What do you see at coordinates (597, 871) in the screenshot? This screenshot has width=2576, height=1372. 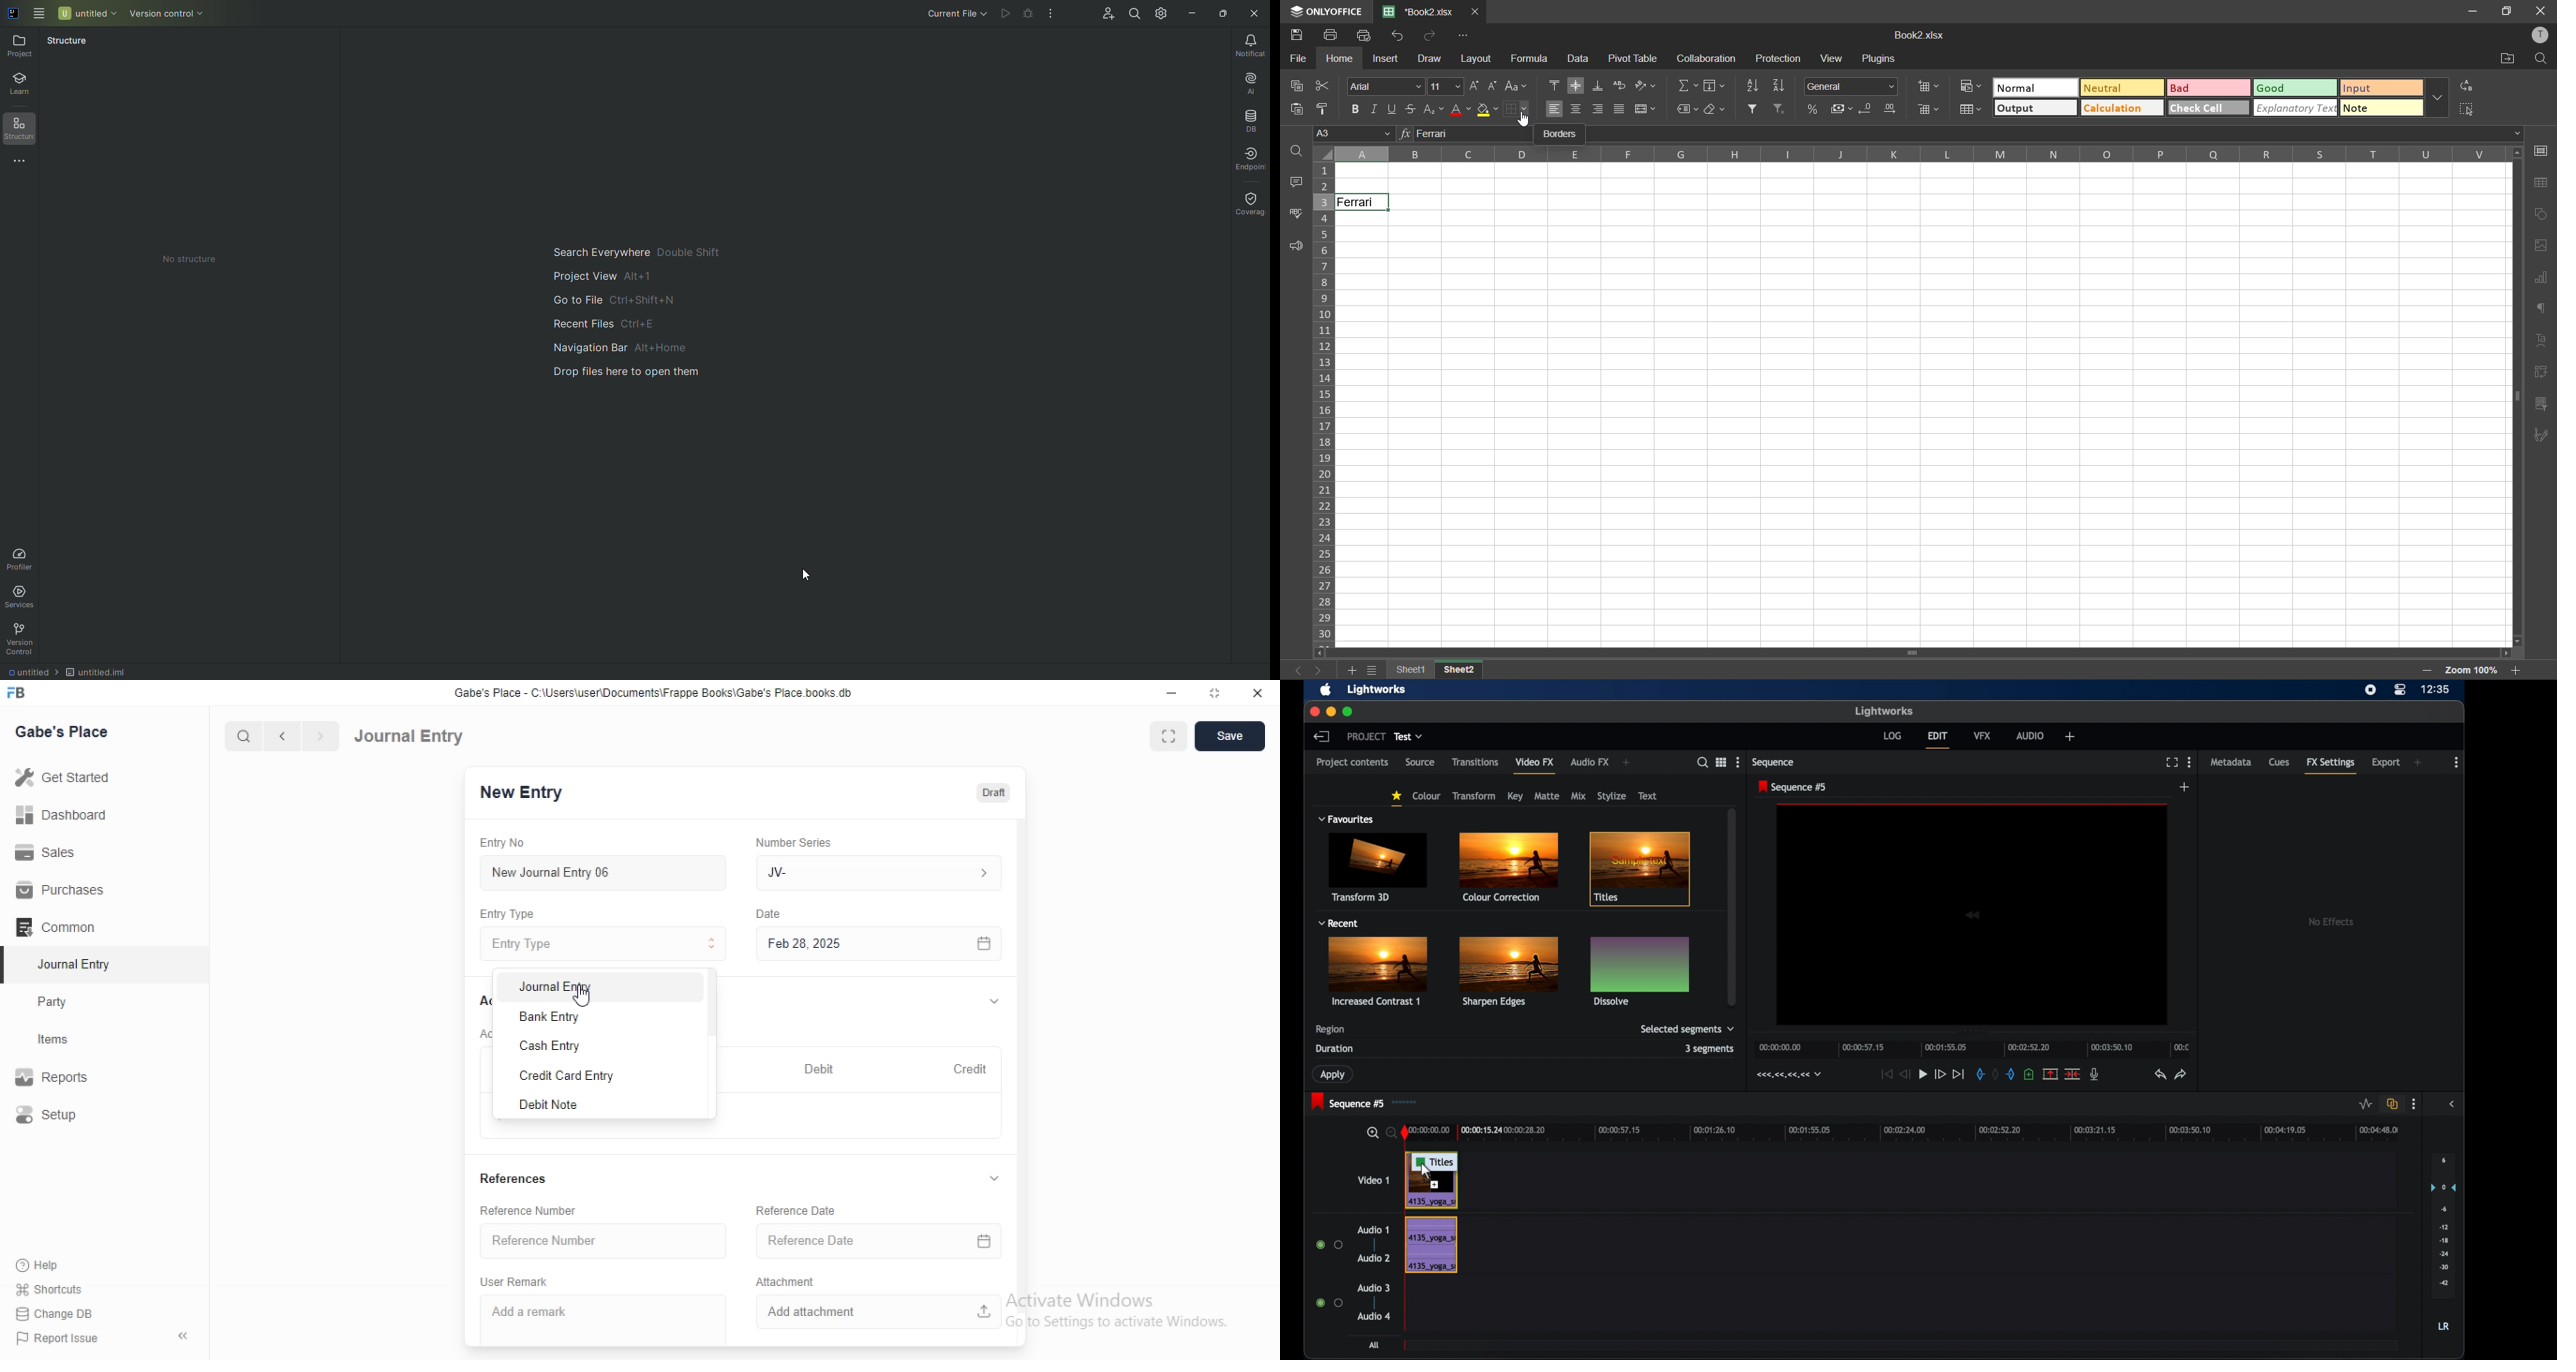 I see `New Journal Entry 06` at bounding box center [597, 871].